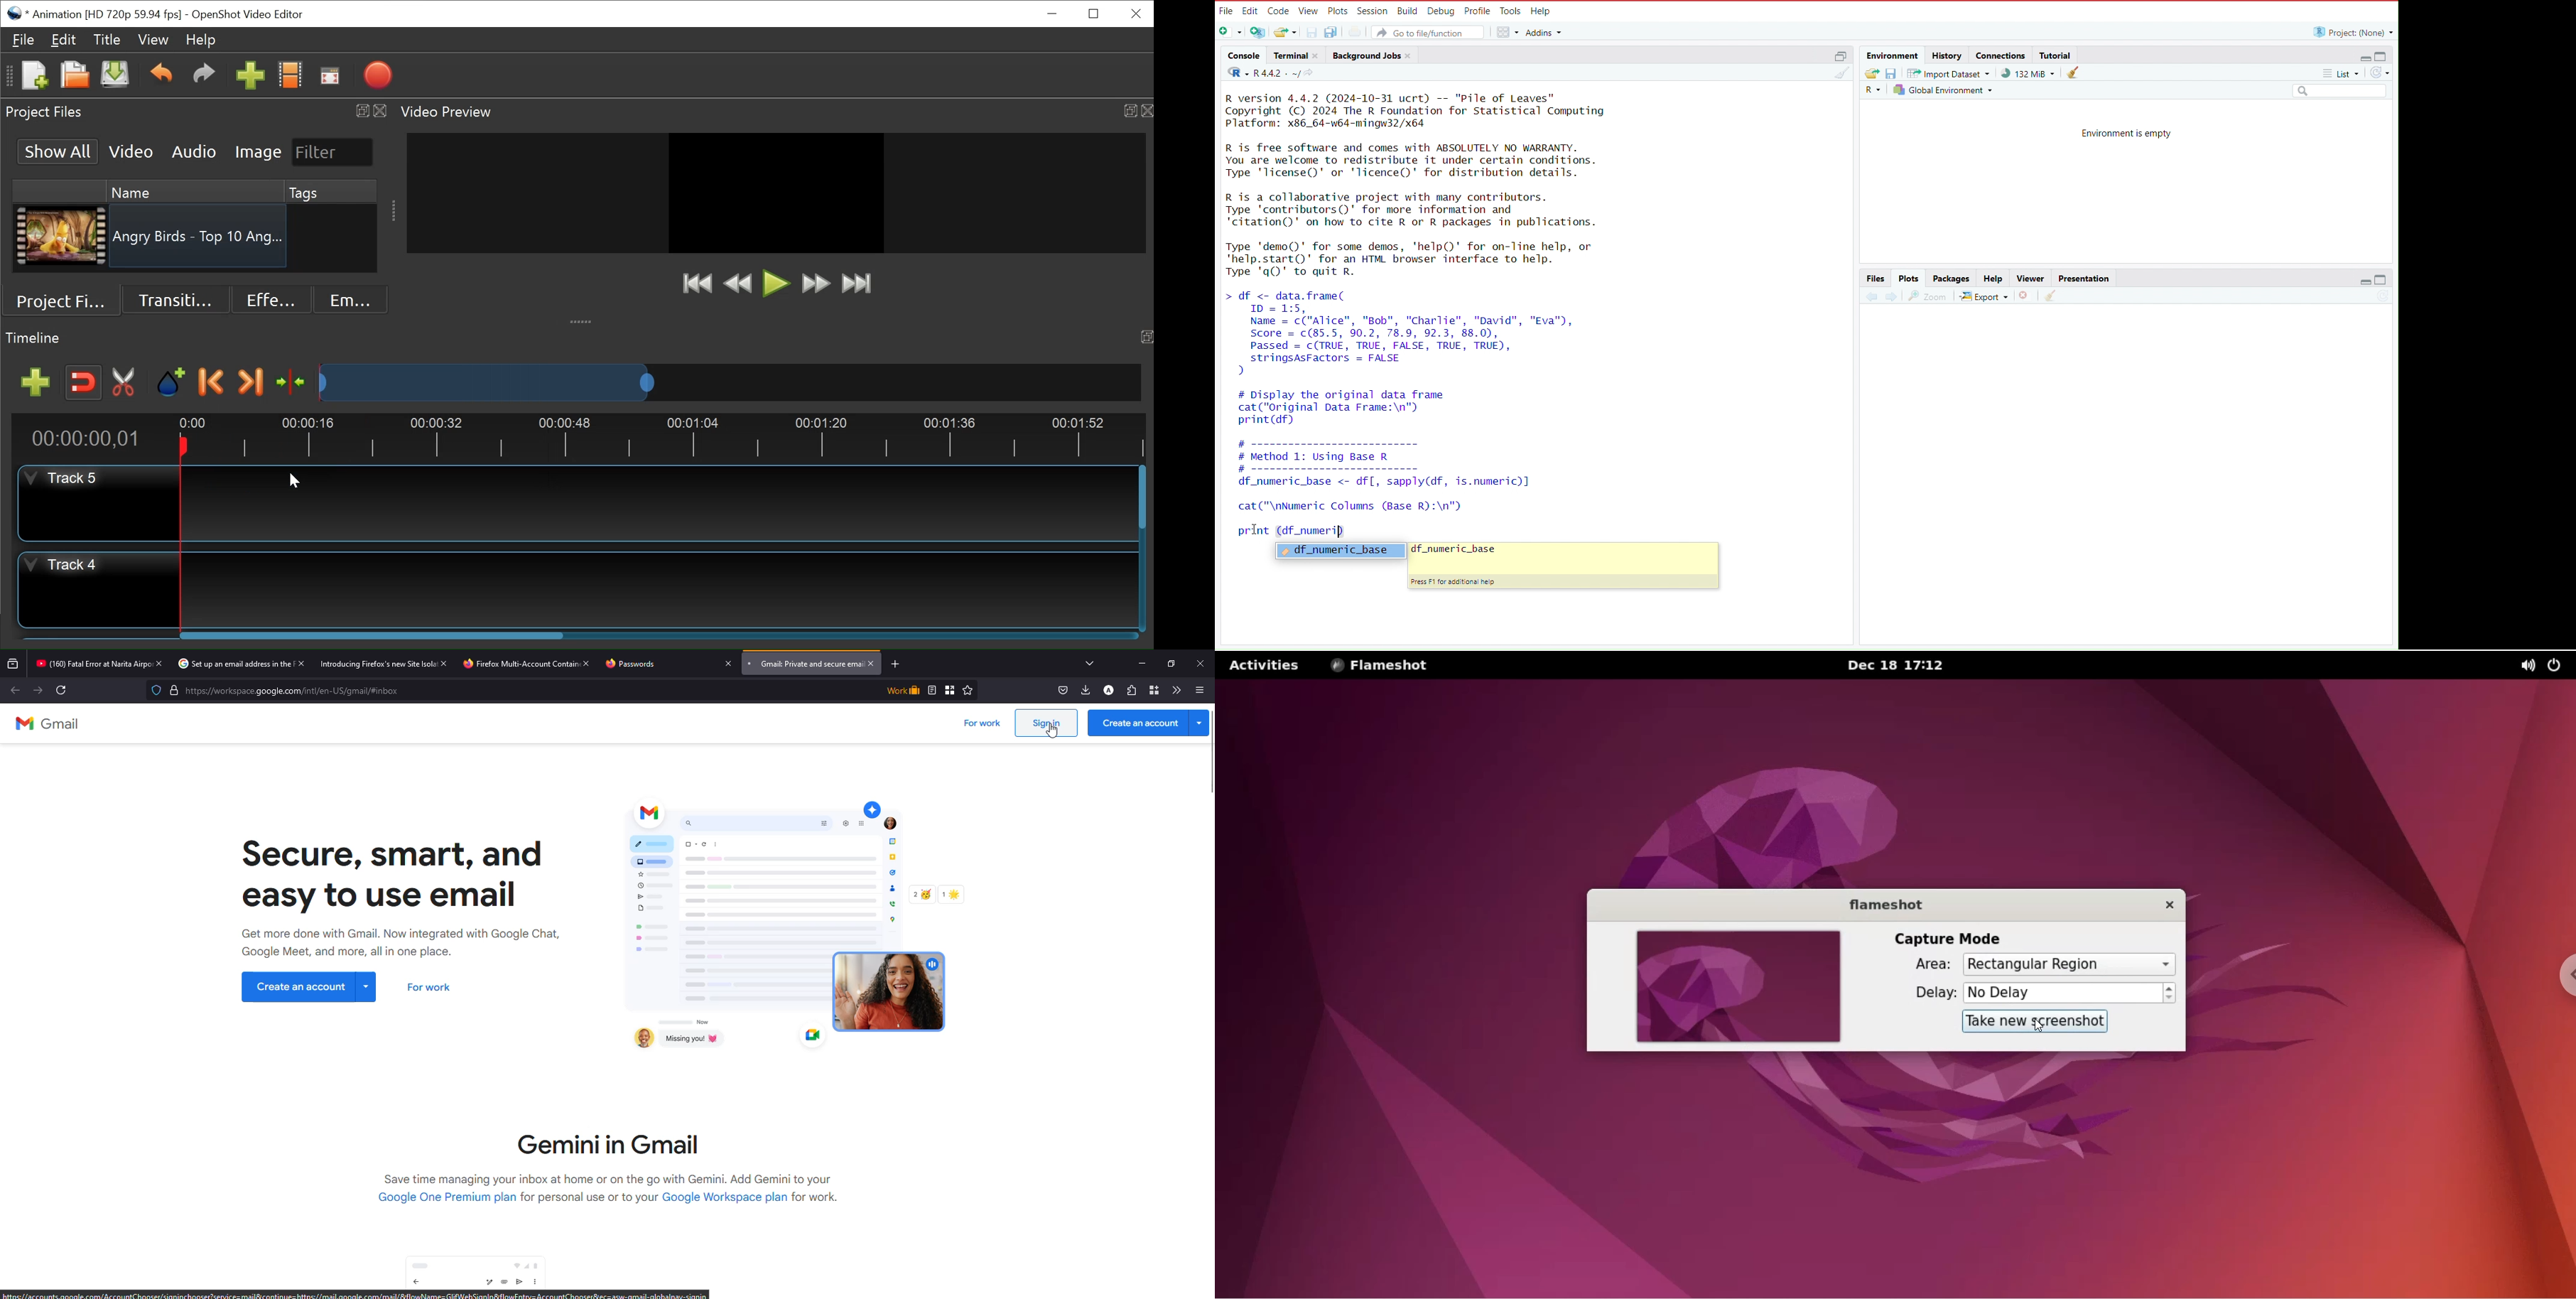  Describe the element at coordinates (982, 725) in the screenshot. I see `for work` at that location.